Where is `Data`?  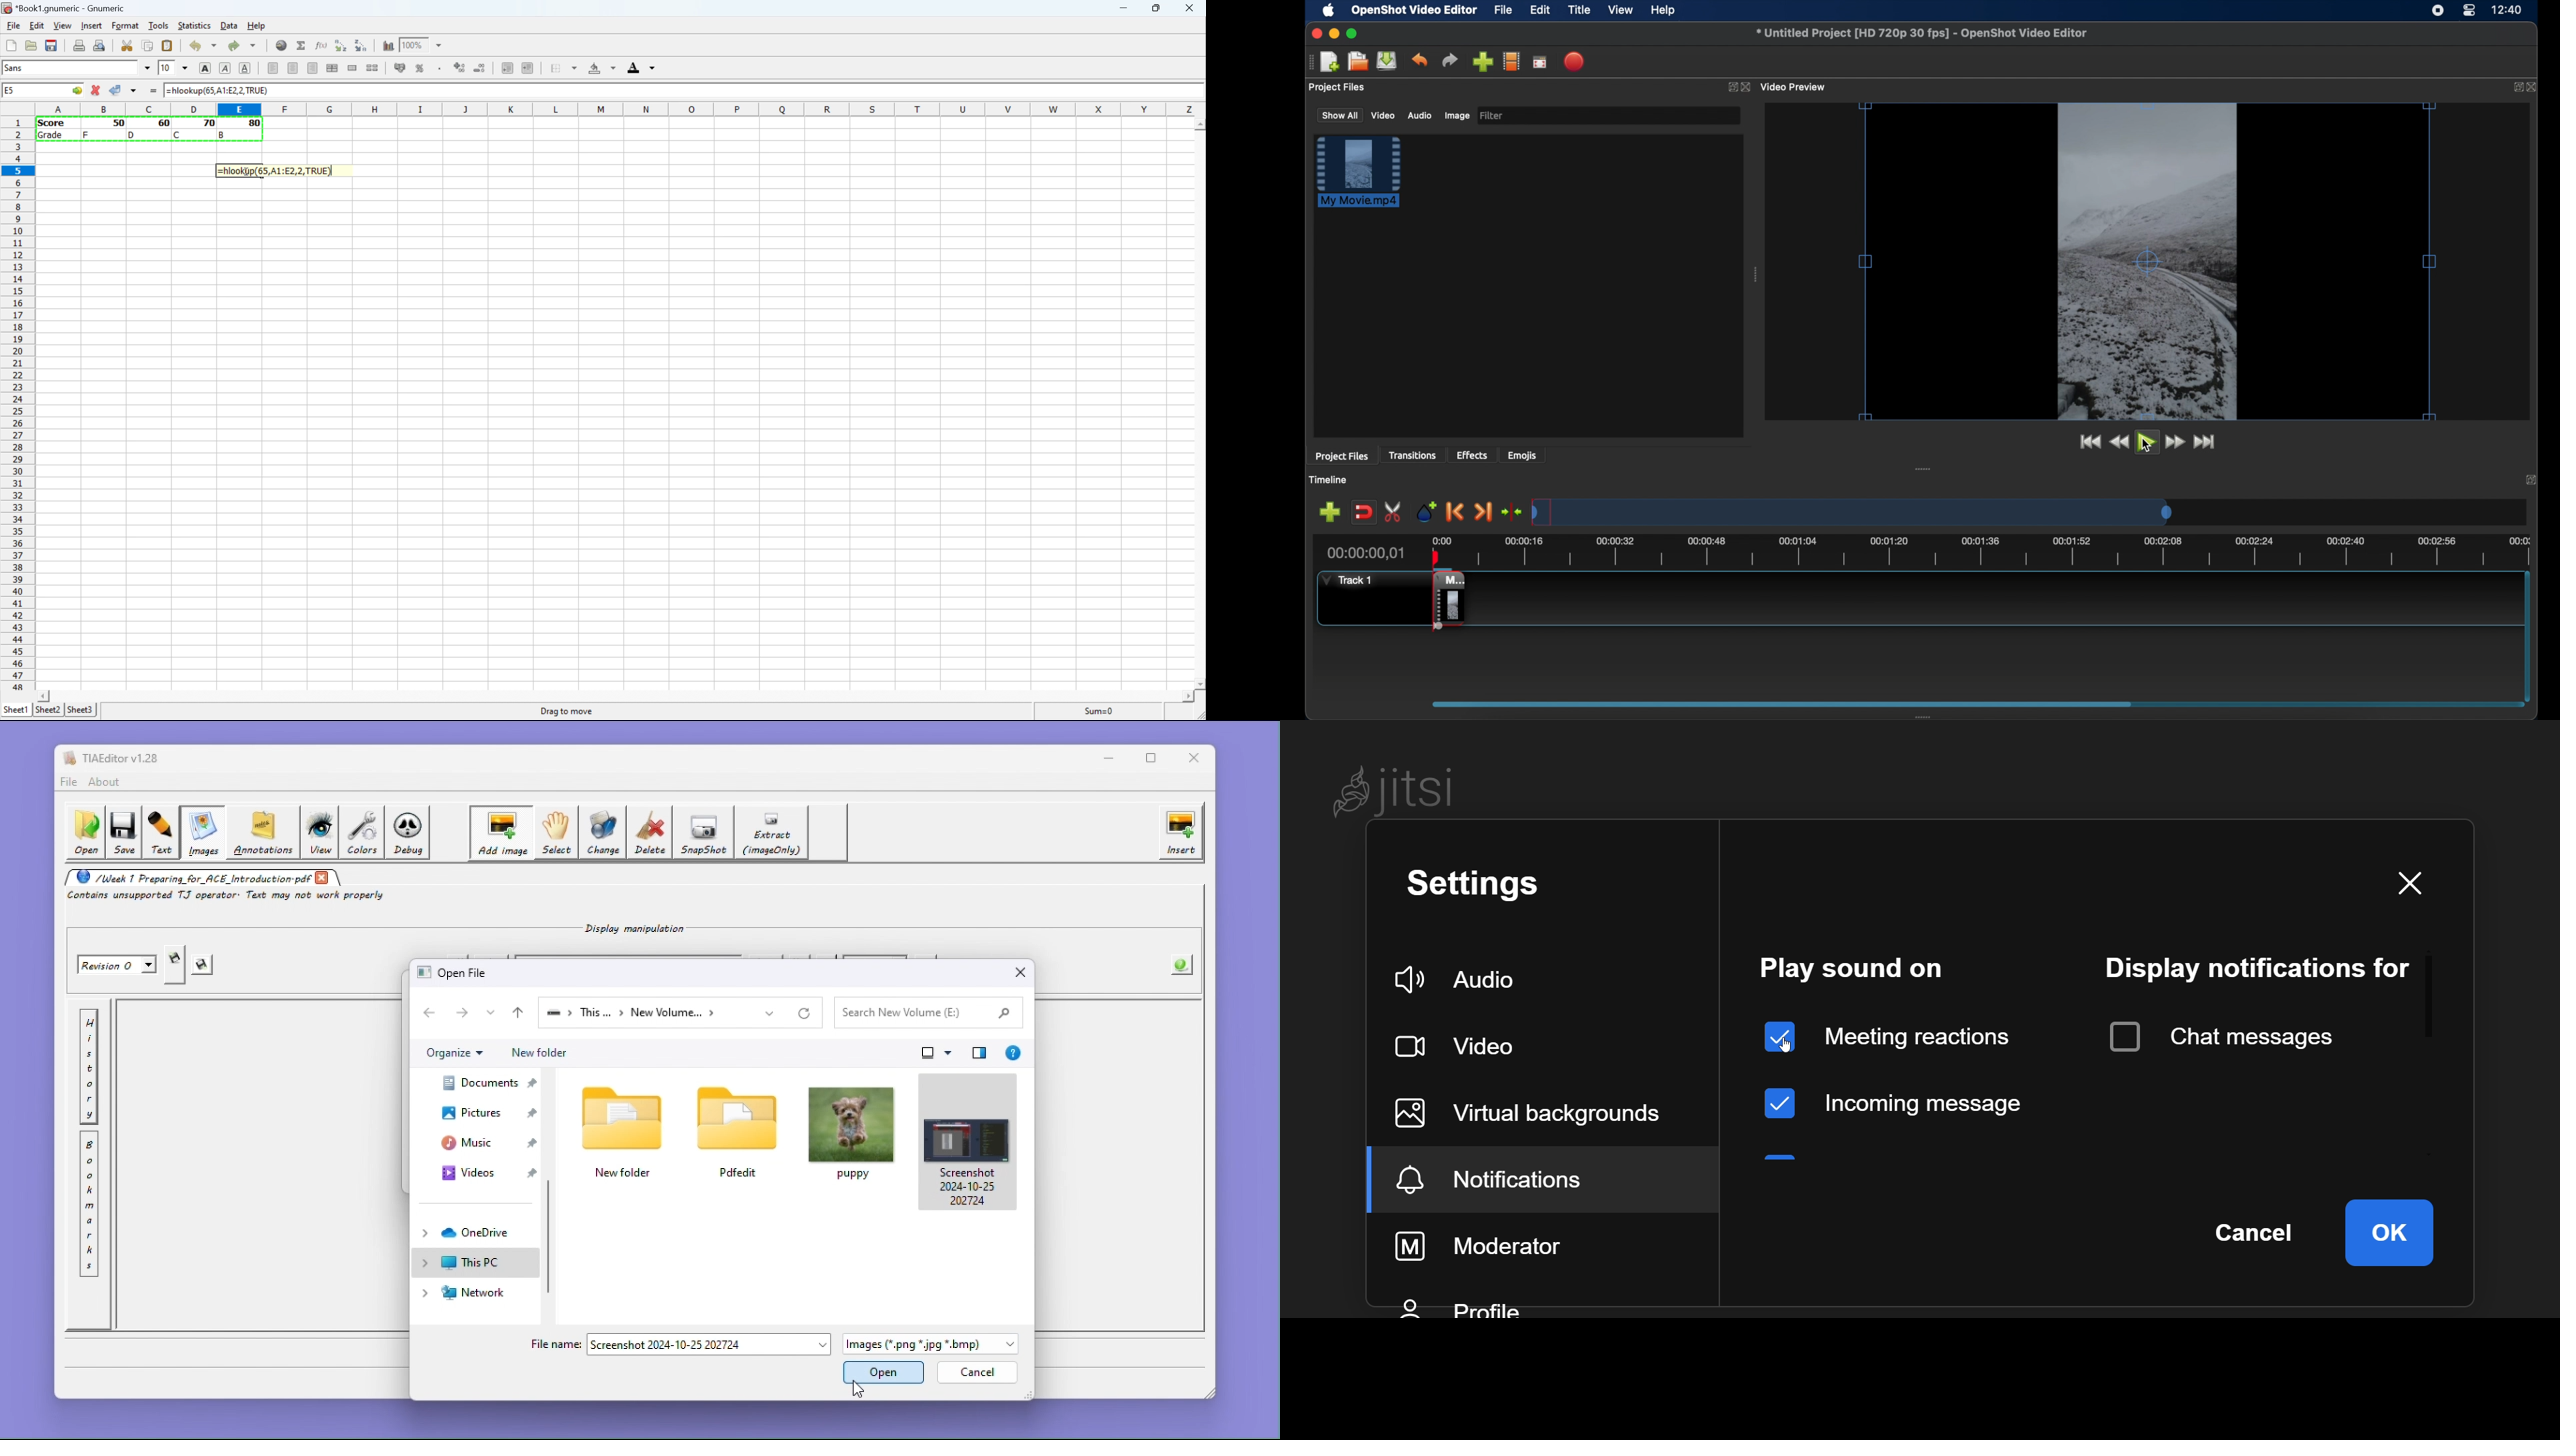
Data is located at coordinates (228, 25).